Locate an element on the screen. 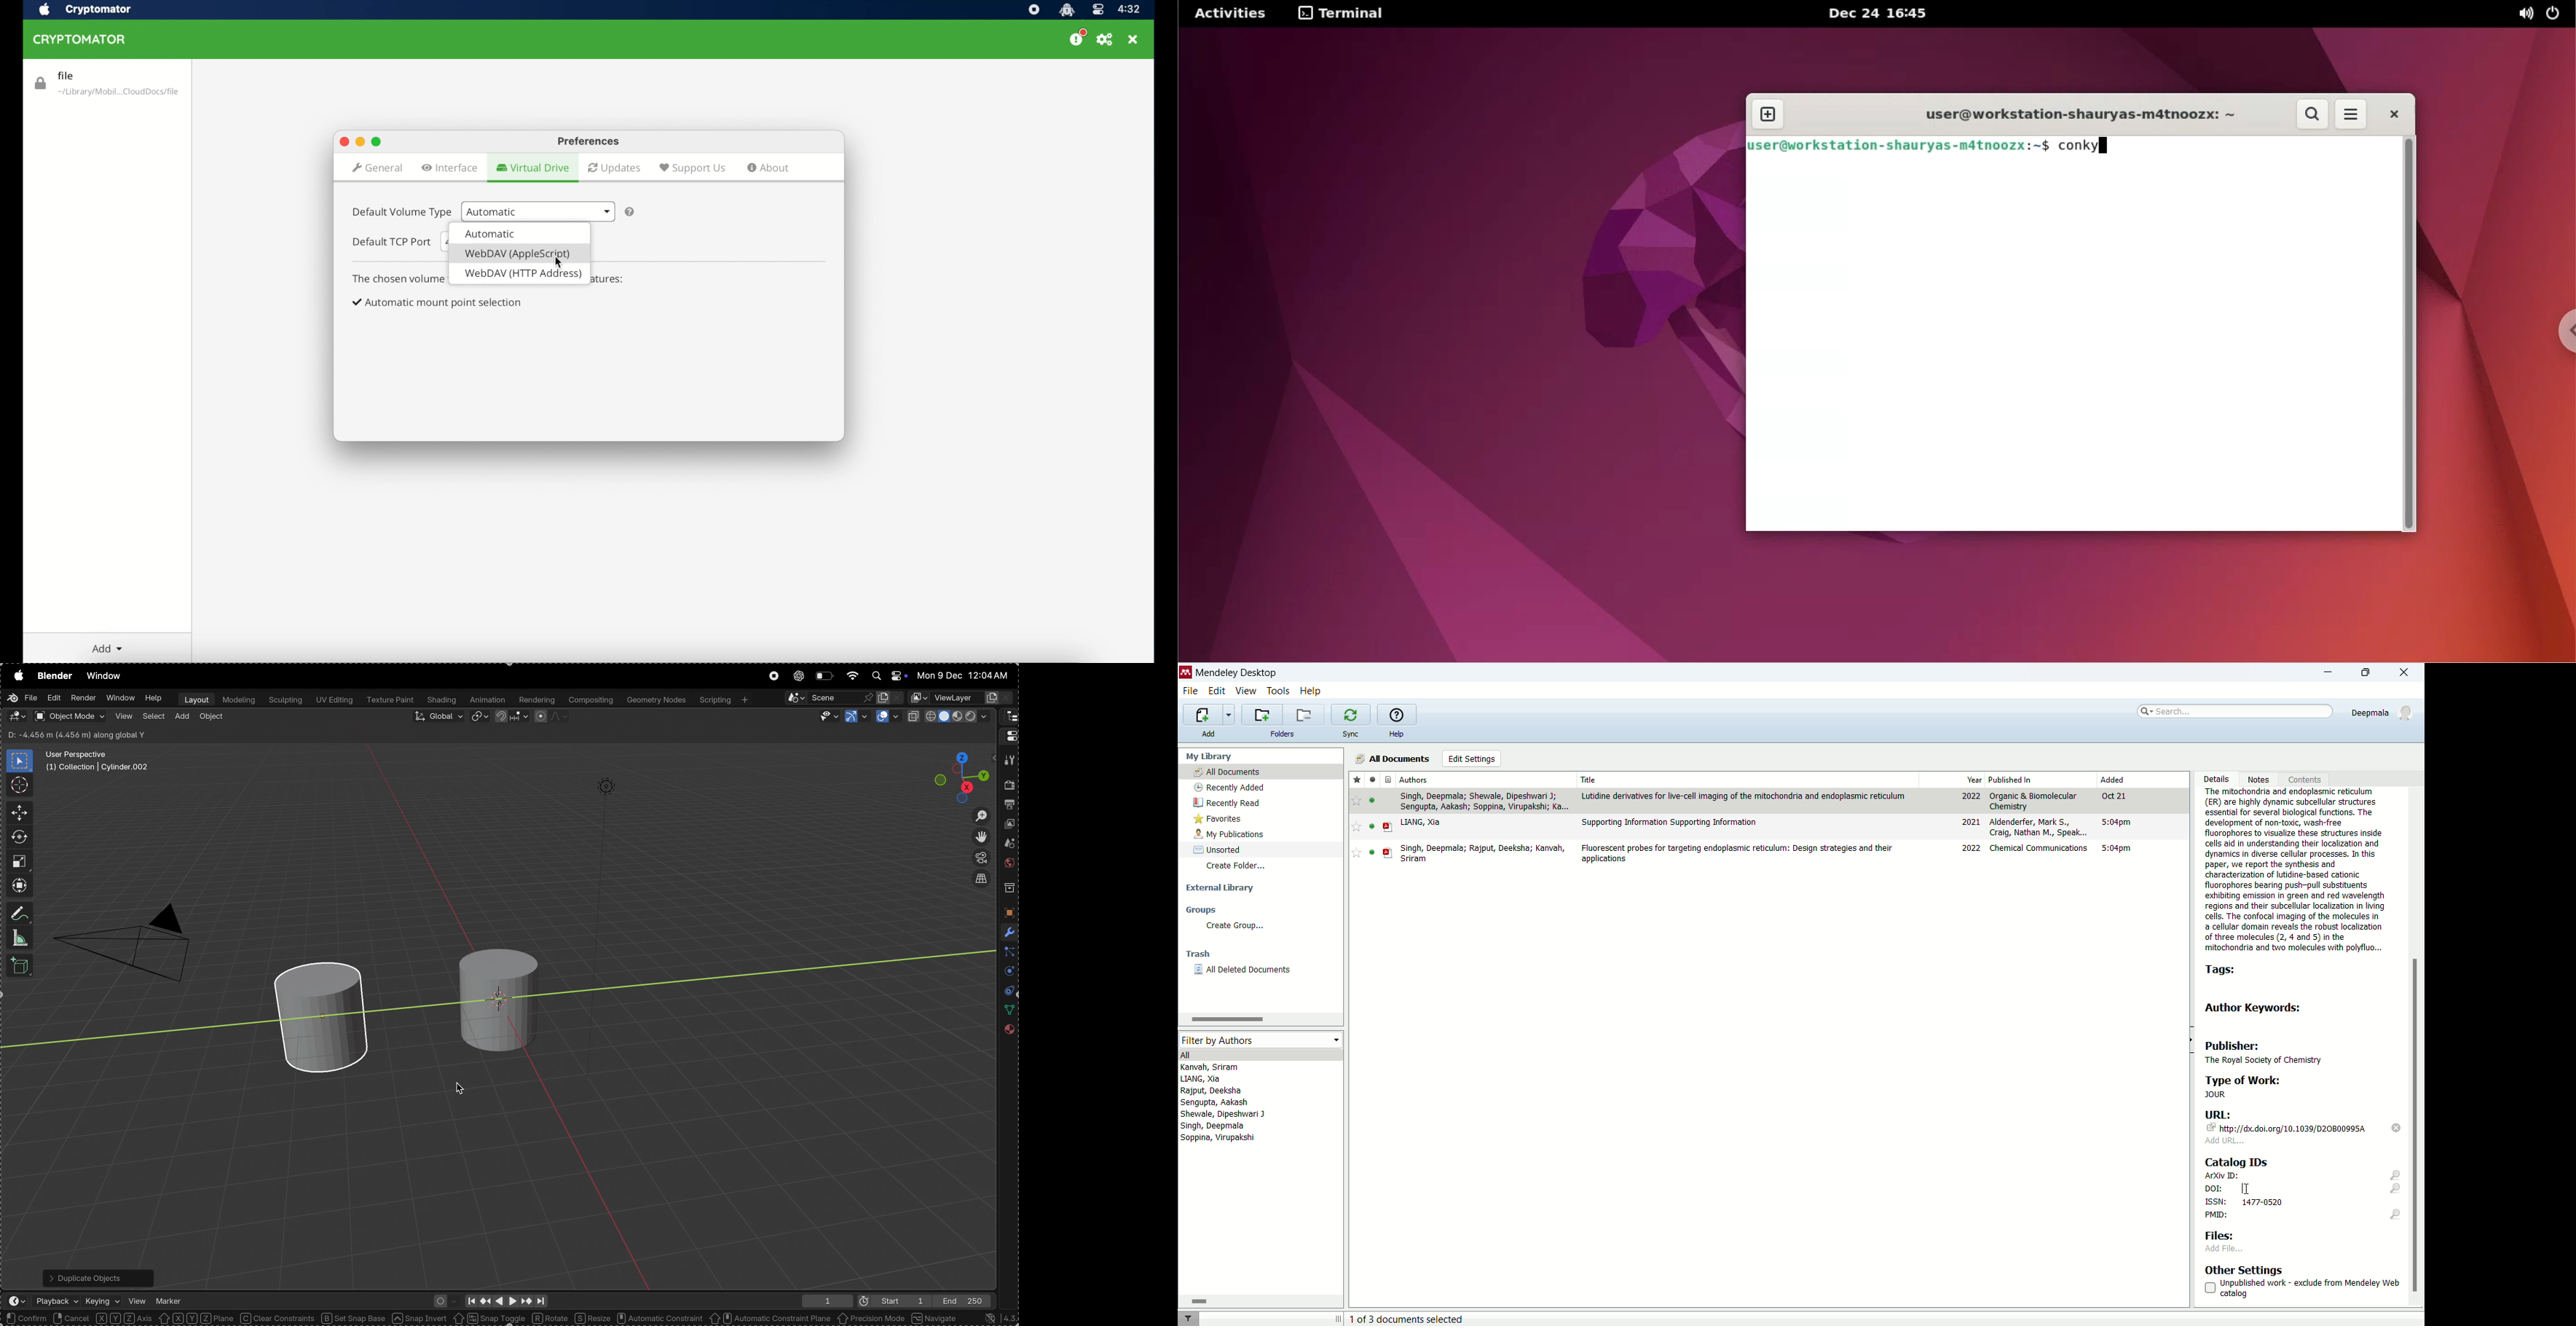  start 1 is located at coordinates (889, 1300).